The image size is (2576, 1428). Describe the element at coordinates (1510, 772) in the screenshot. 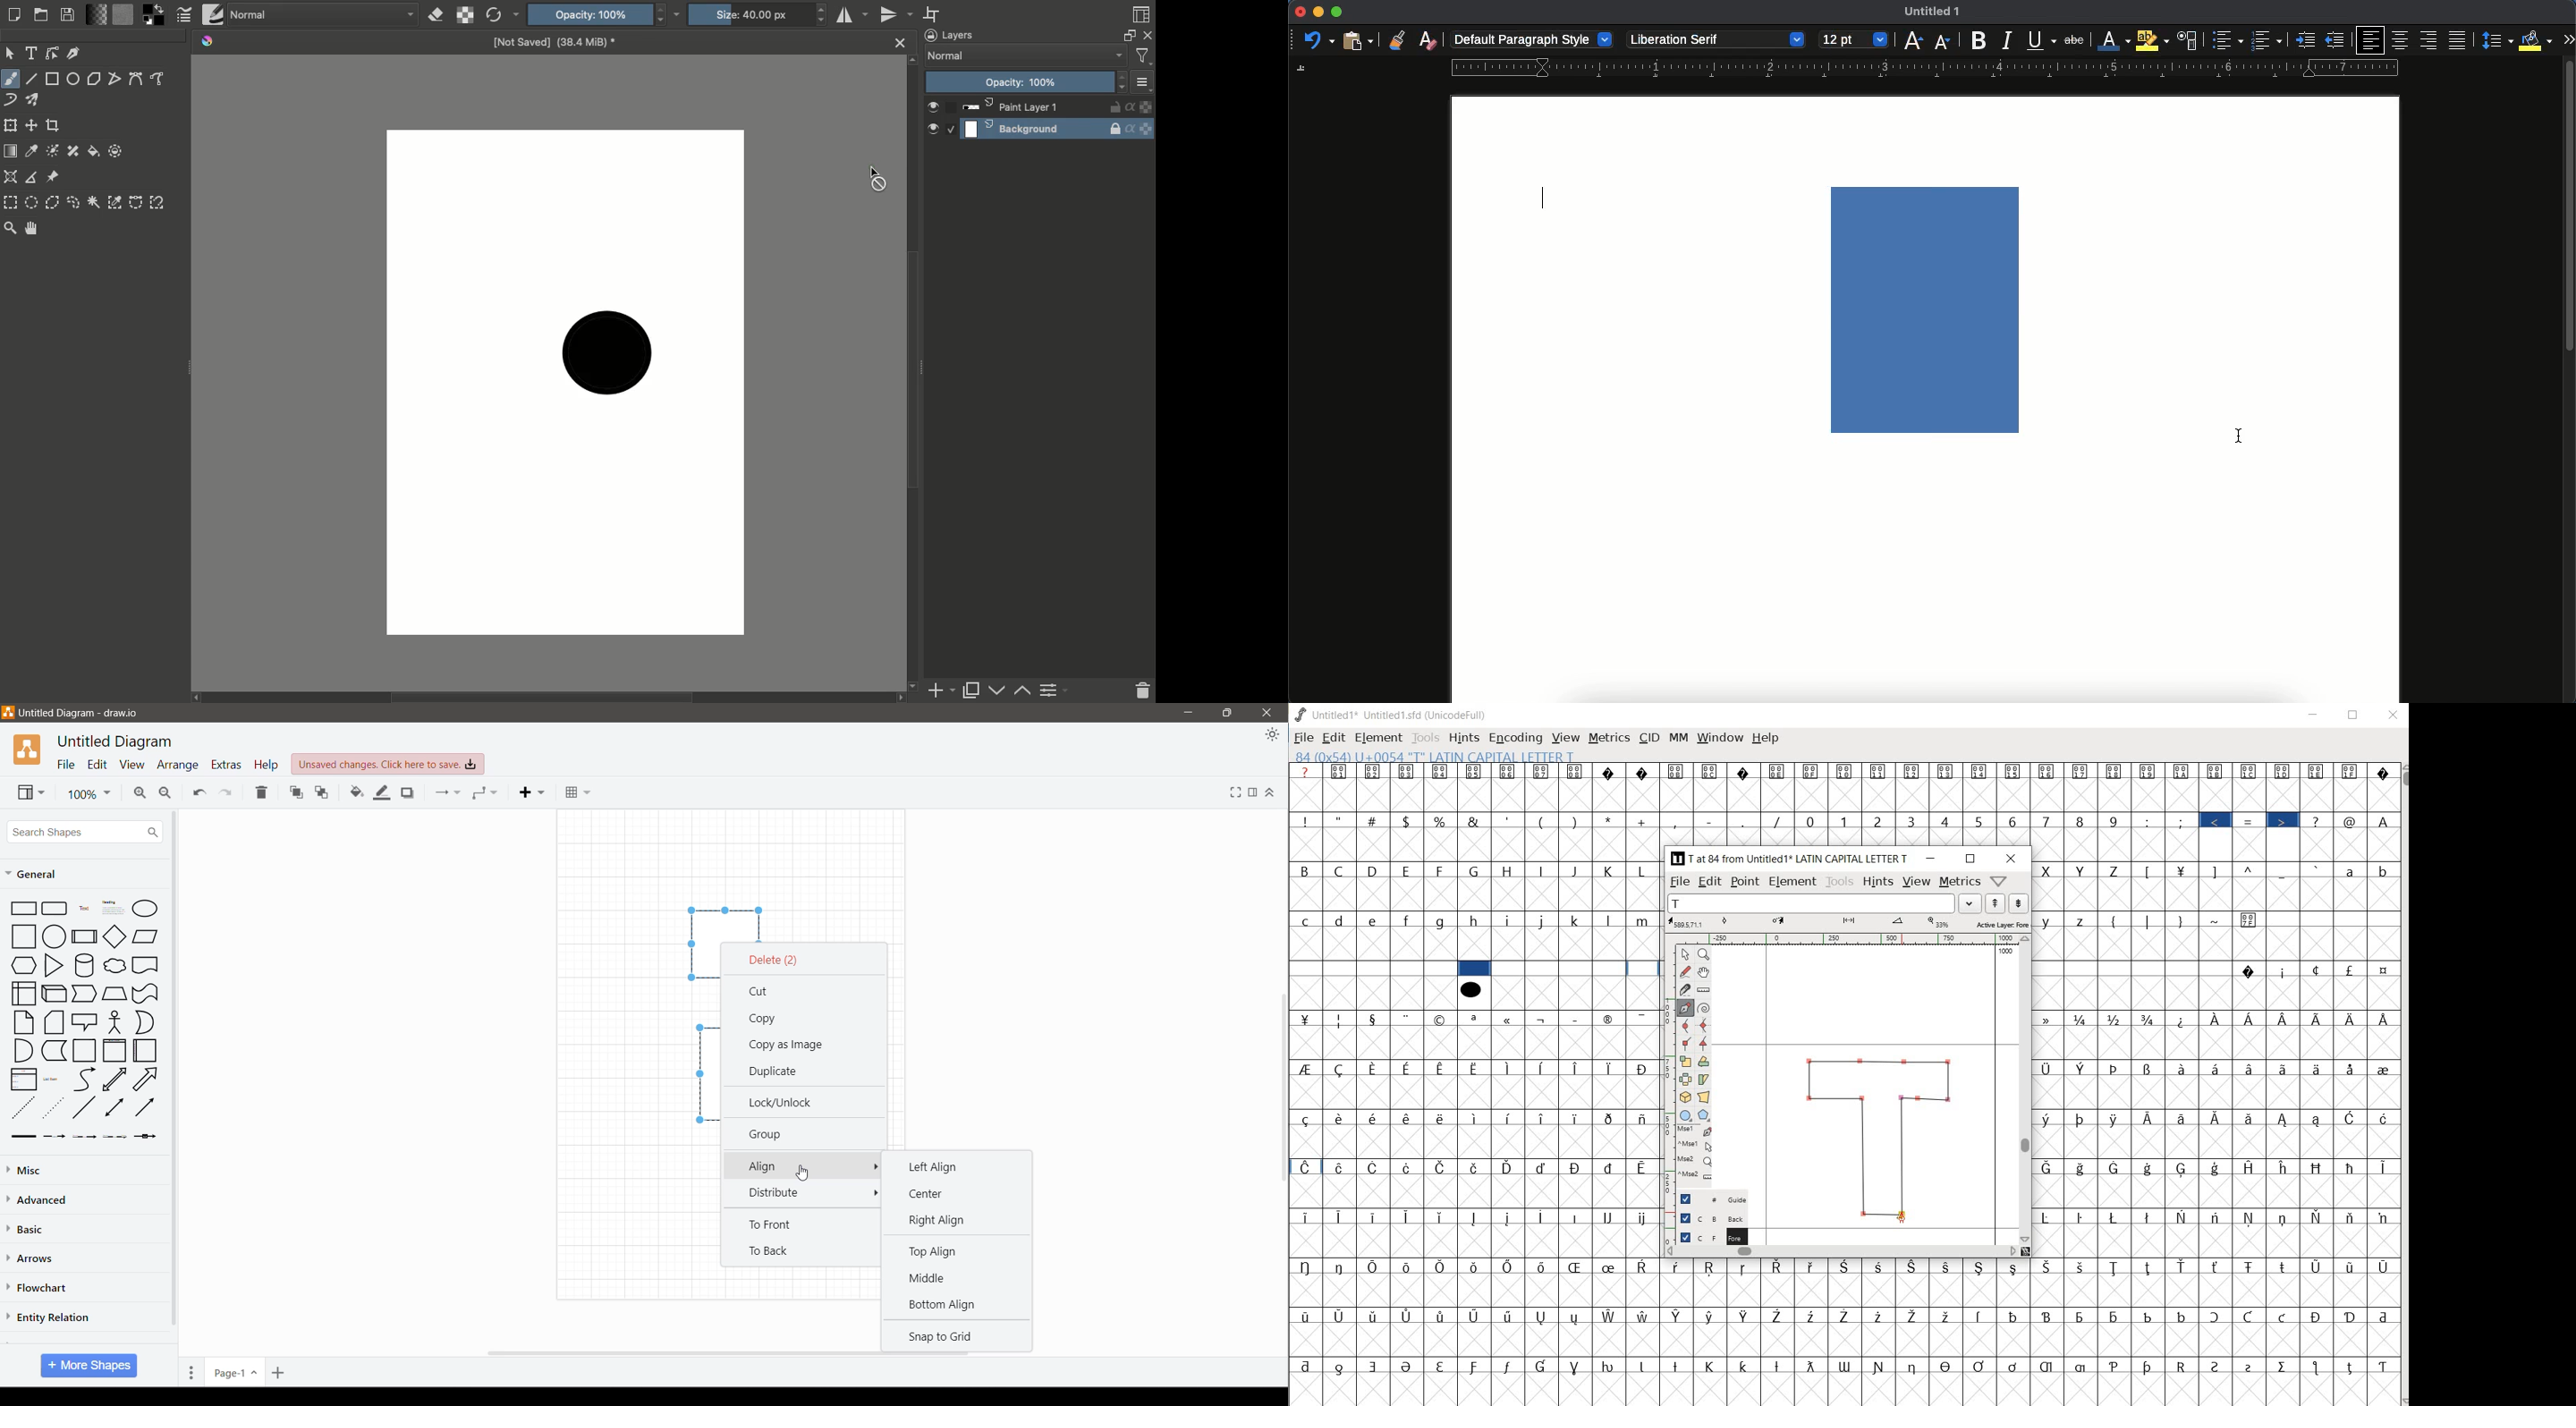

I see `Symbol` at that location.